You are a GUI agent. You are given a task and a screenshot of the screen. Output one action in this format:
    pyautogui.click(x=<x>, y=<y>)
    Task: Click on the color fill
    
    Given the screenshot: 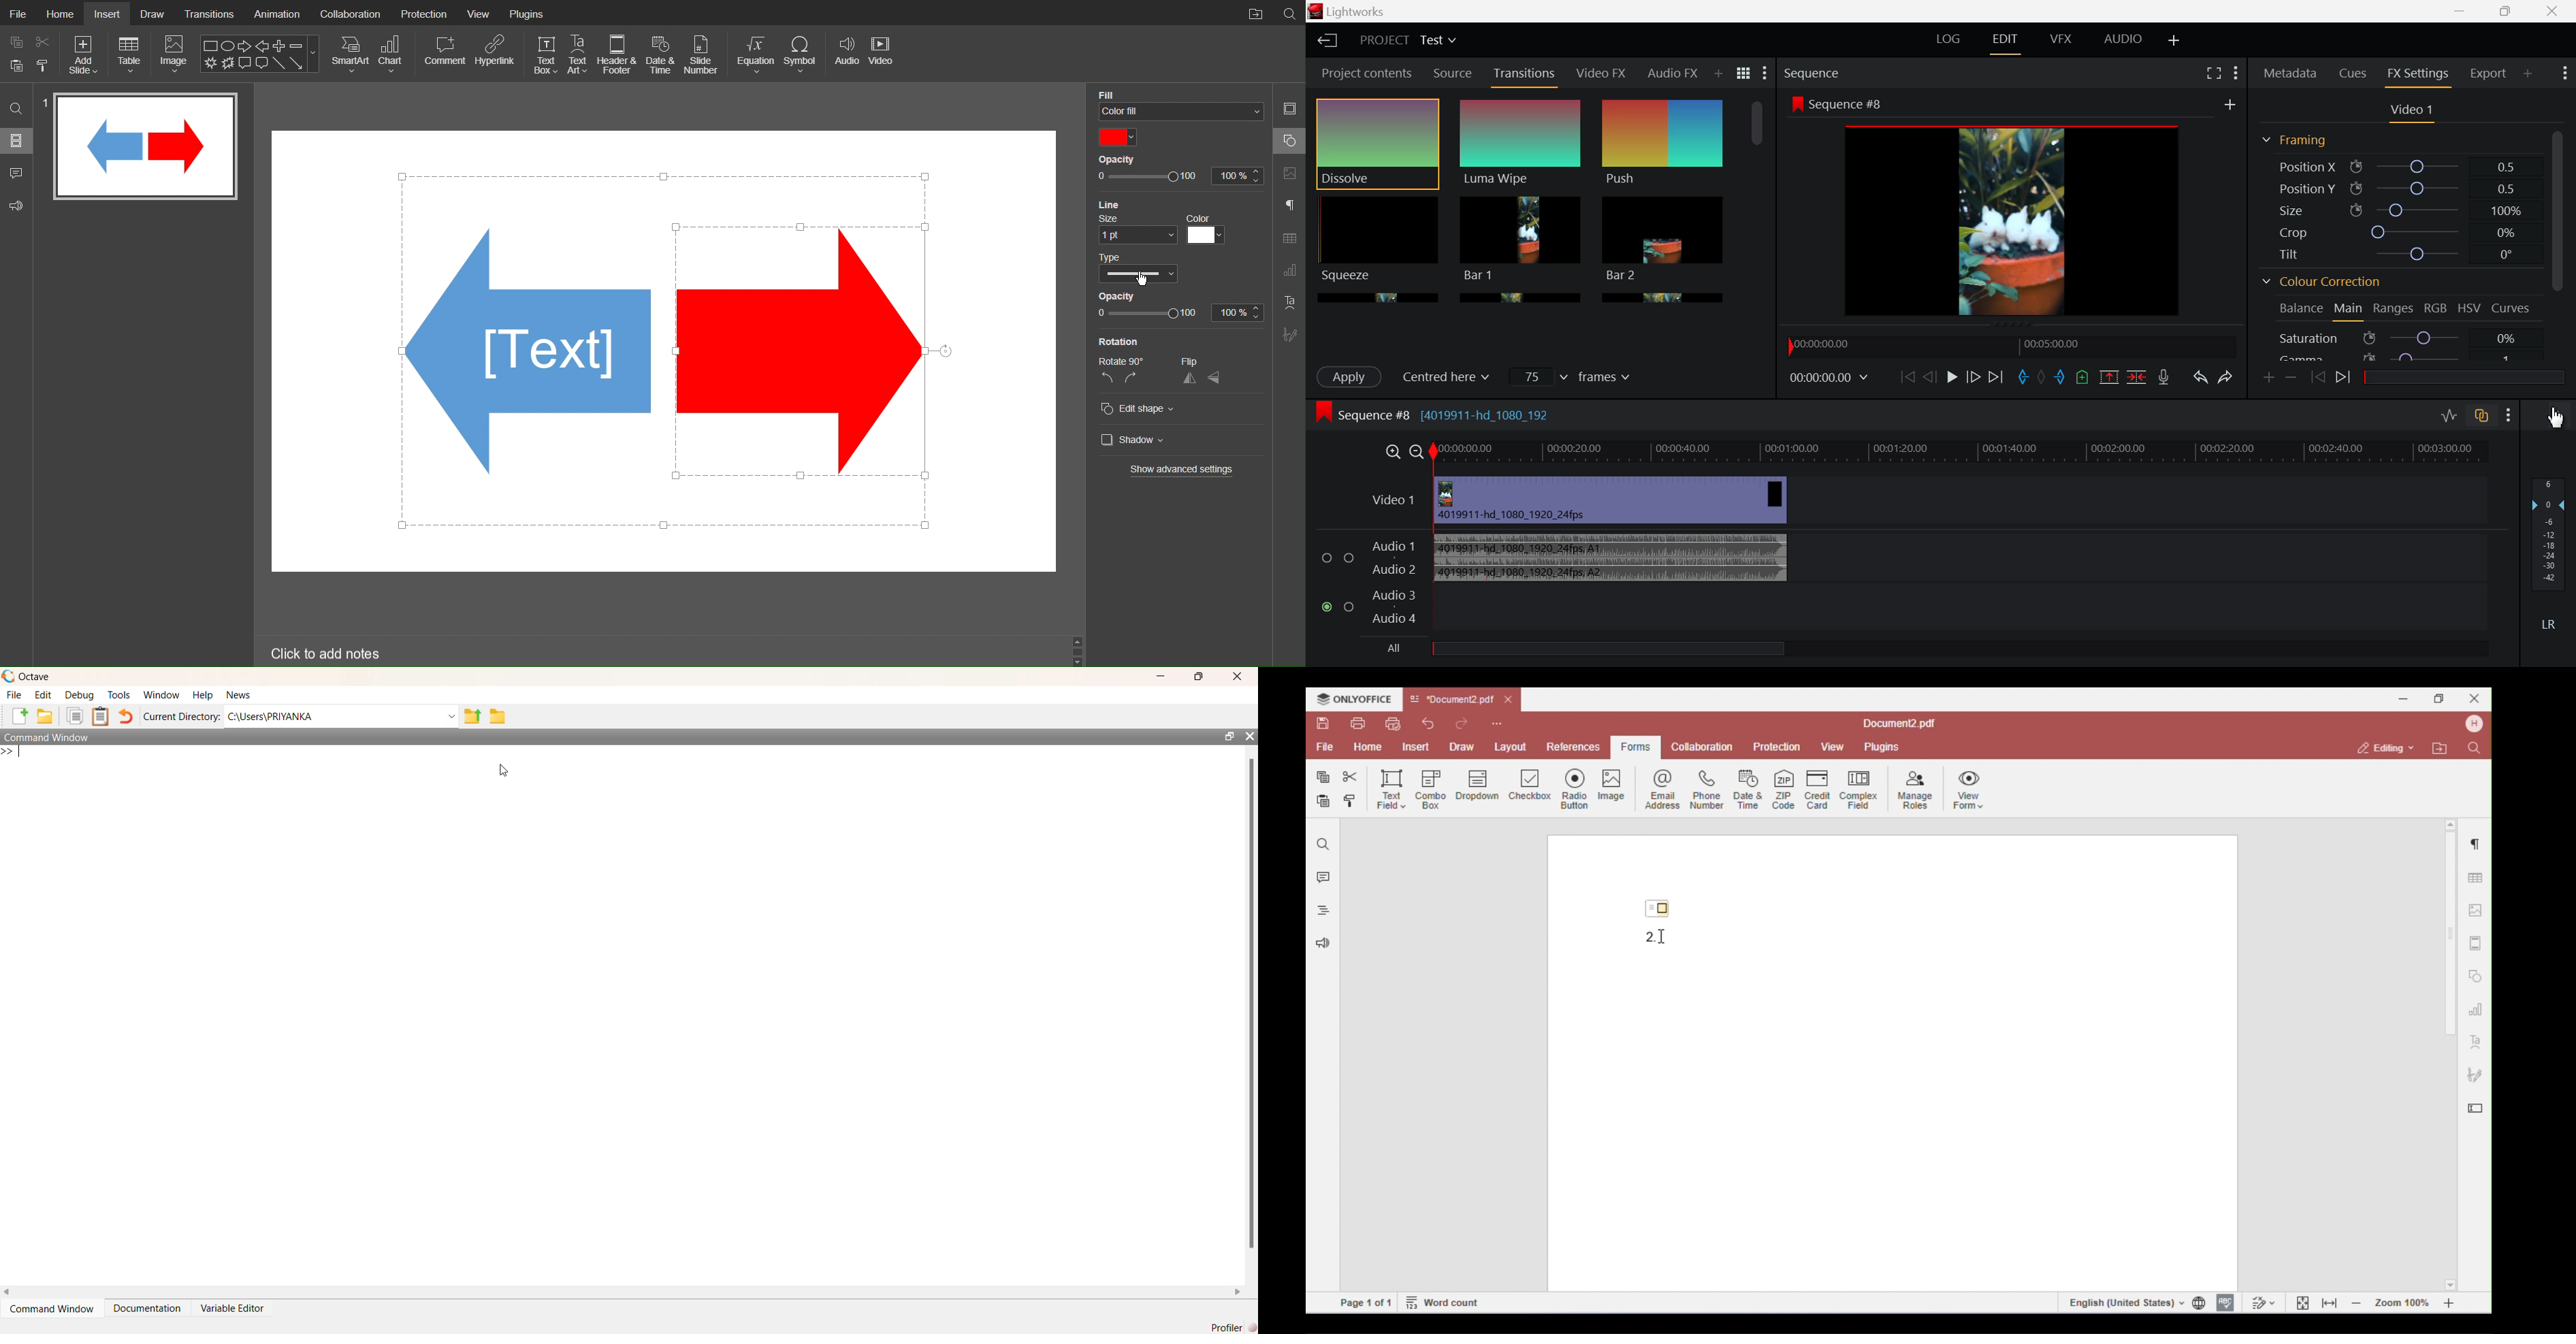 What is the action you would take?
    pyautogui.click(x=1180, y=112)
    